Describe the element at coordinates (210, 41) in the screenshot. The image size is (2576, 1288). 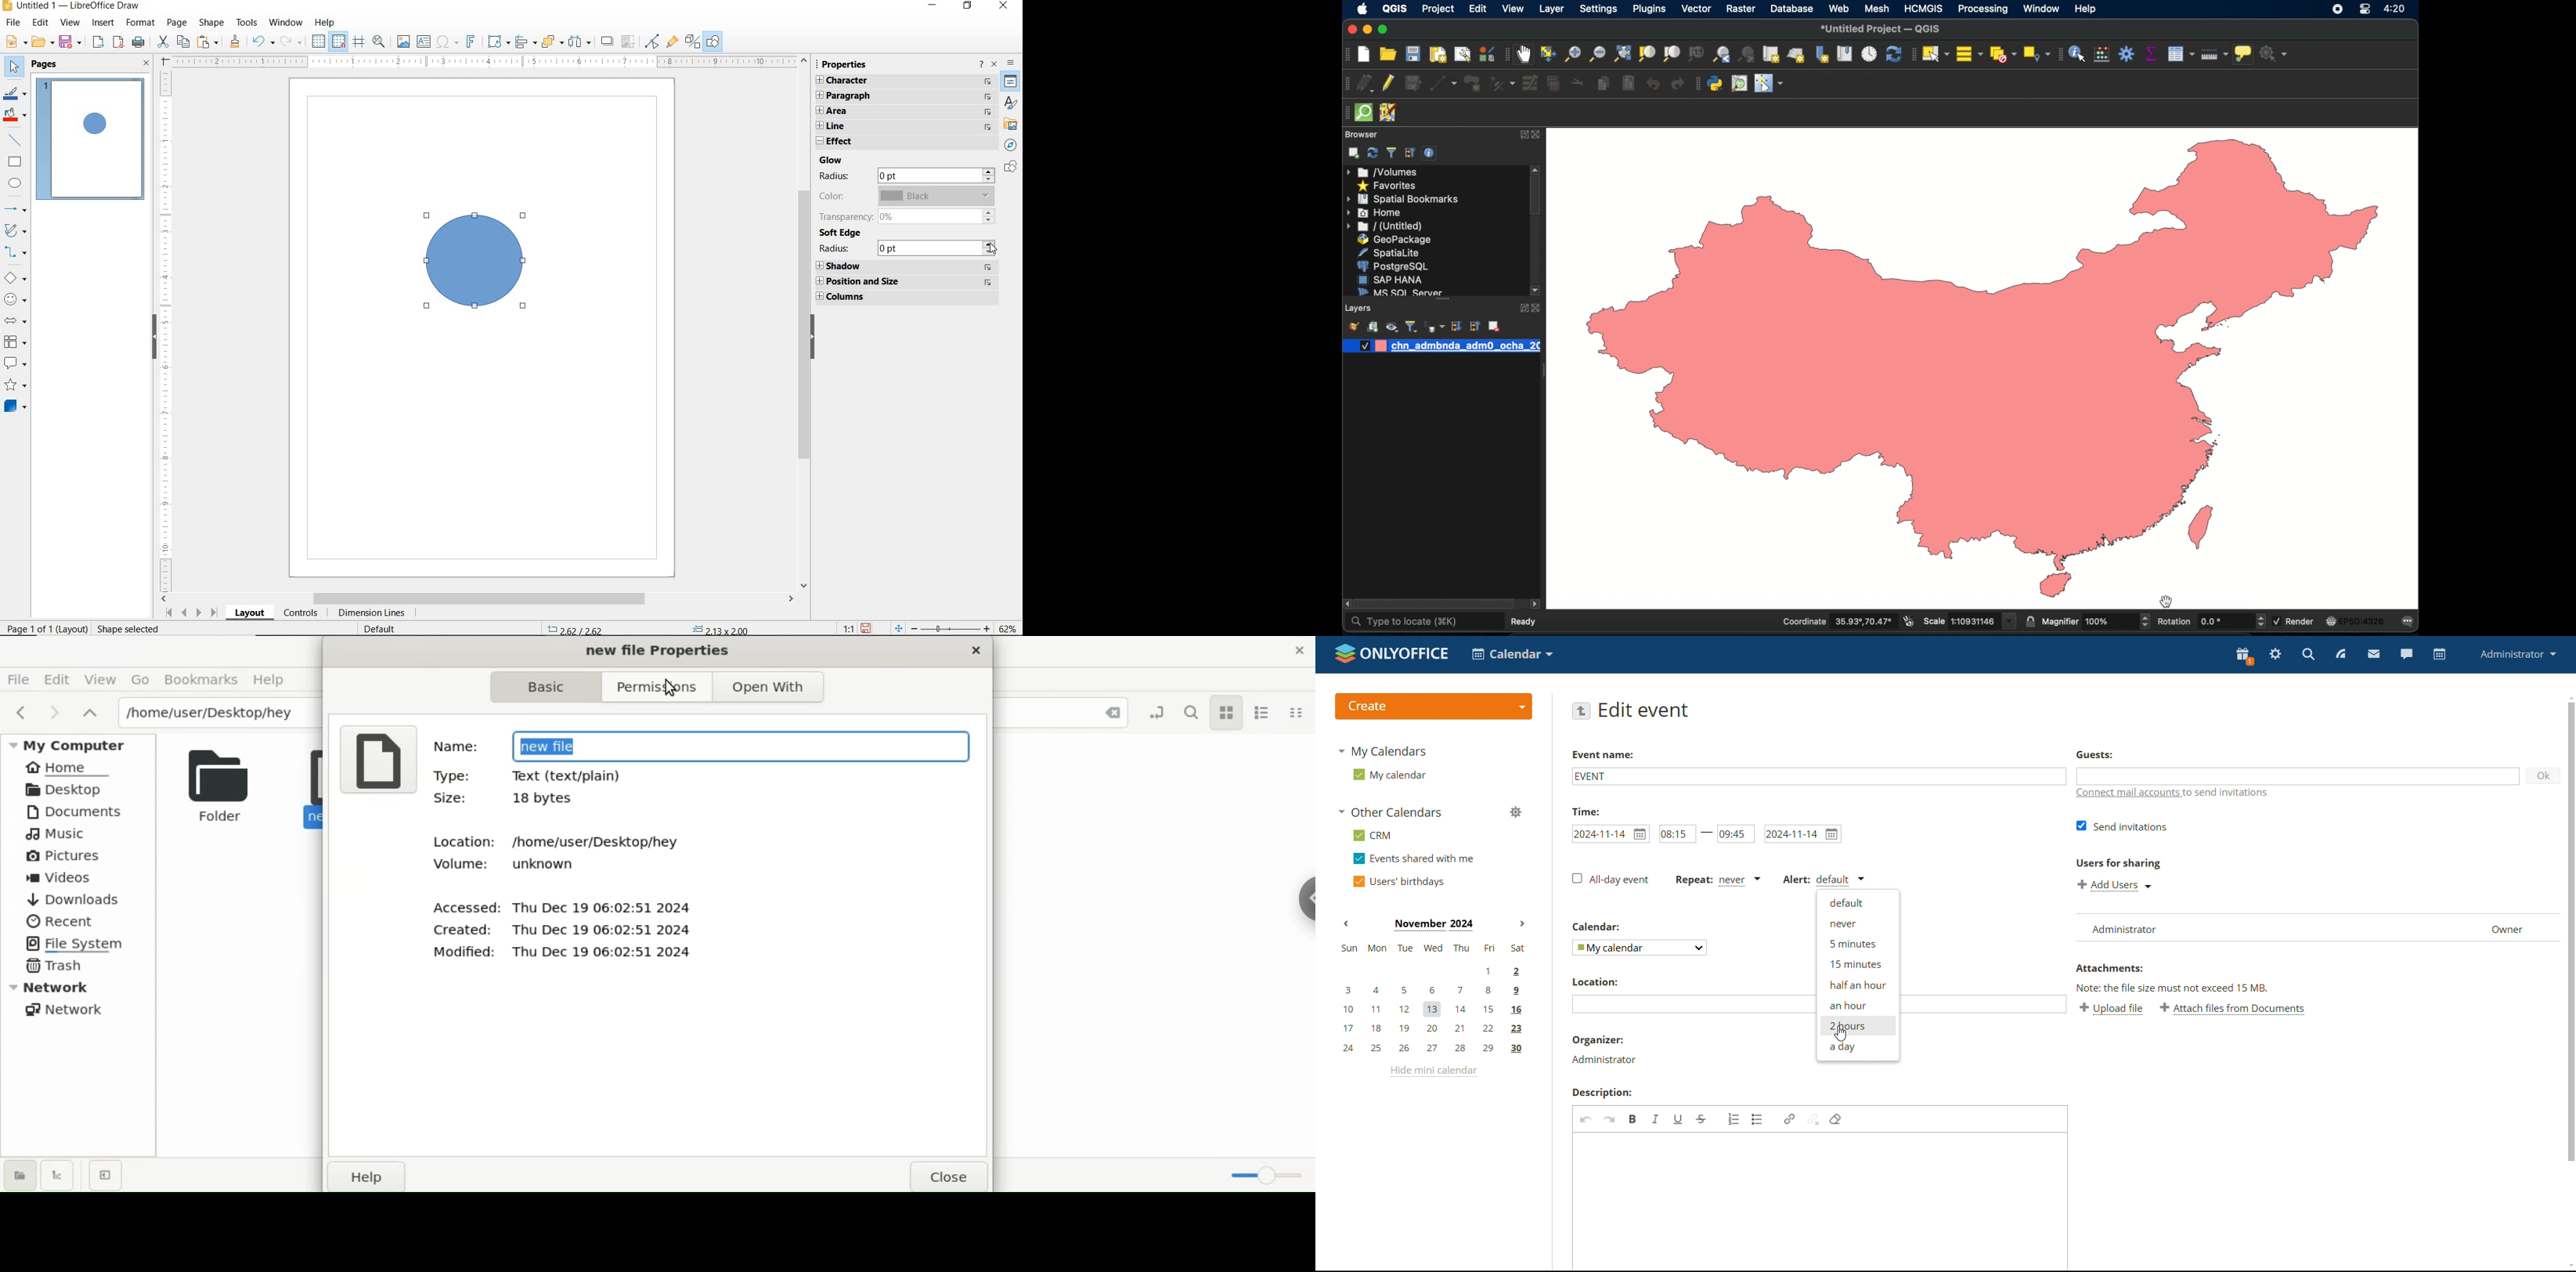
I see `PASTE` at that location.